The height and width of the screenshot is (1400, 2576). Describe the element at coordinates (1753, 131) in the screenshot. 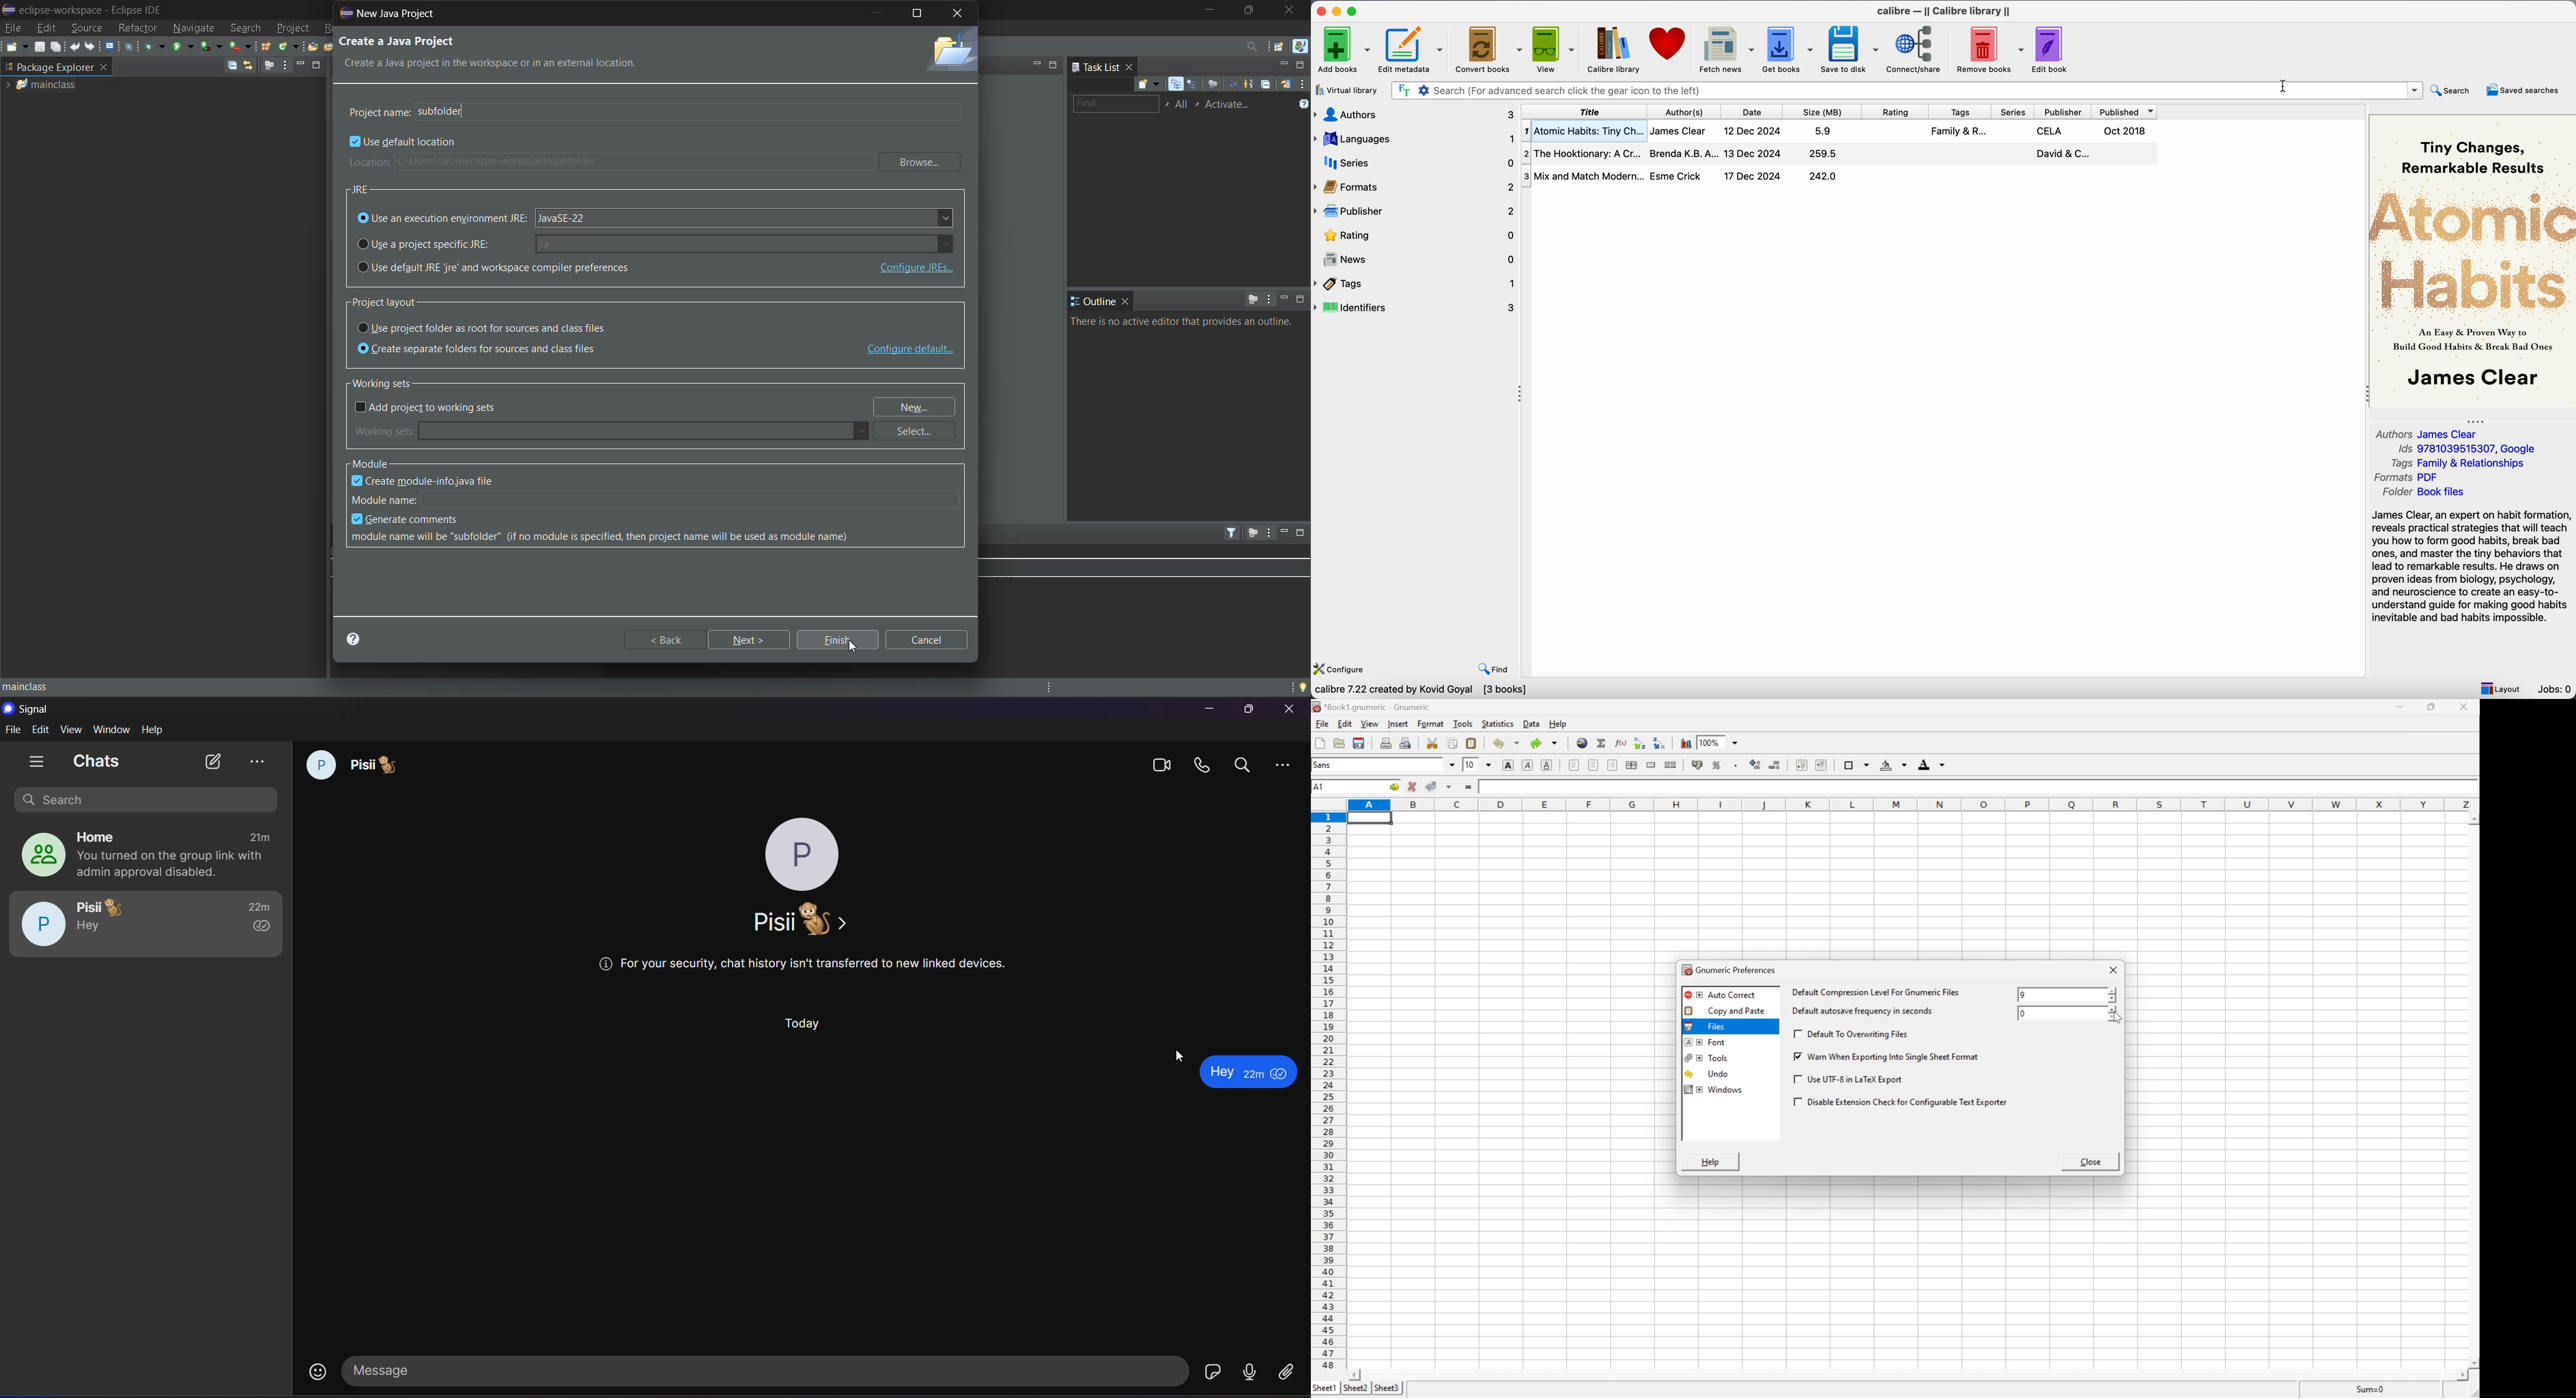

I see `12 Dec 2024` at that location.